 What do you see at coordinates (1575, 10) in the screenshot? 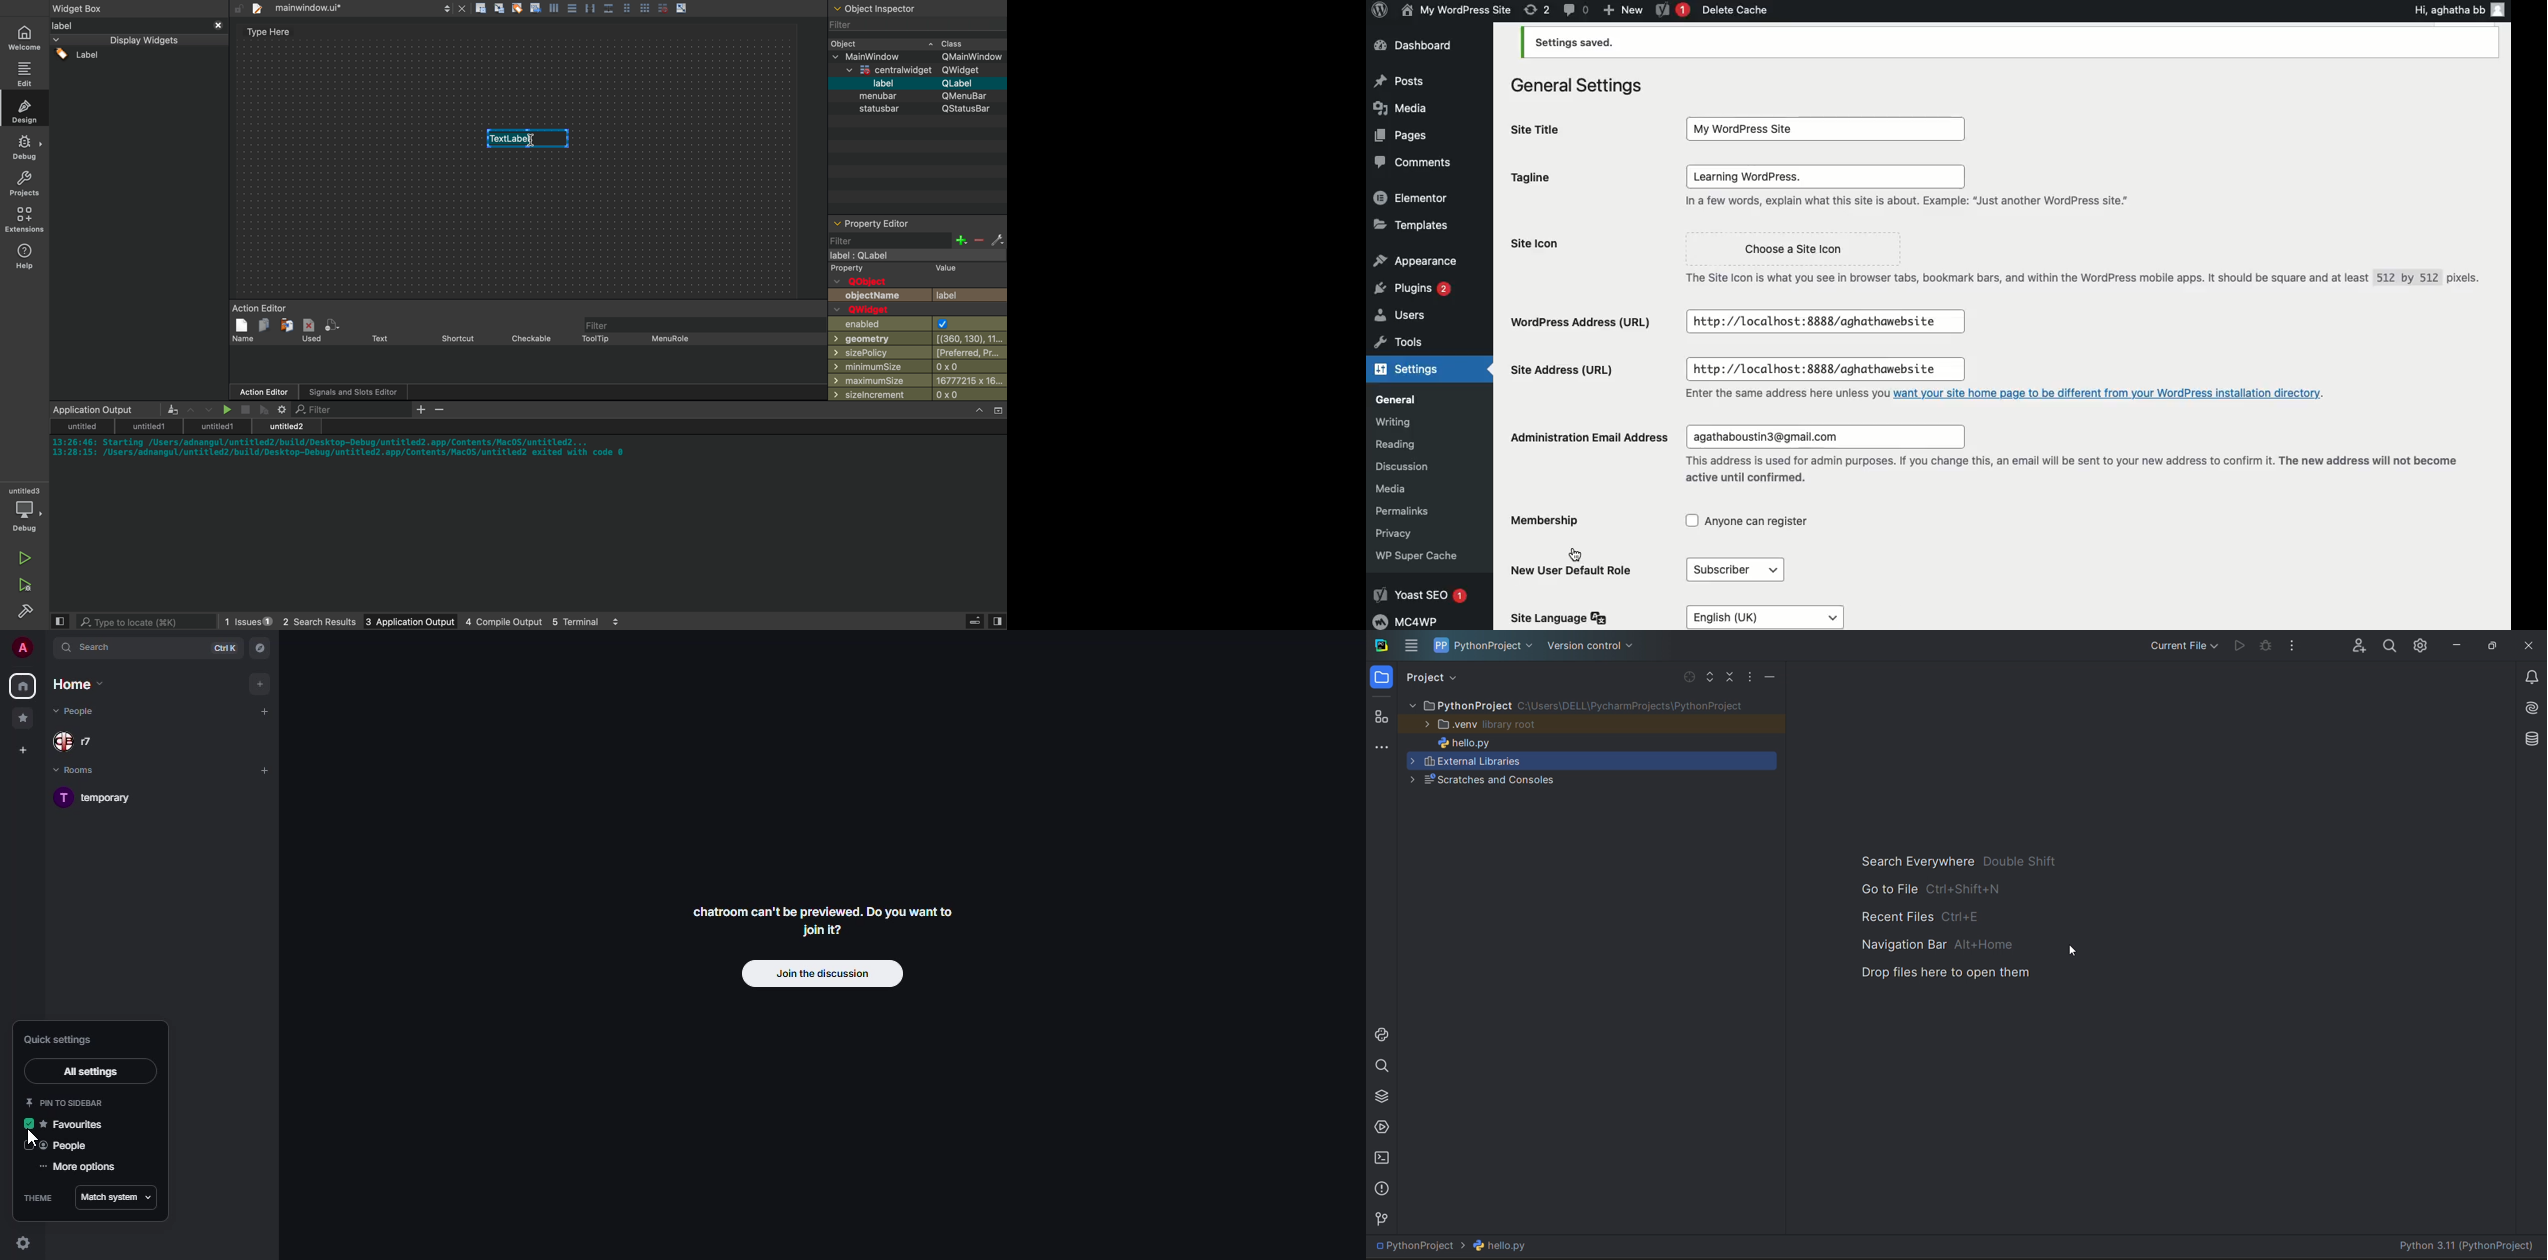
I see `(0) Comment` at bounding box center [1575, 10].